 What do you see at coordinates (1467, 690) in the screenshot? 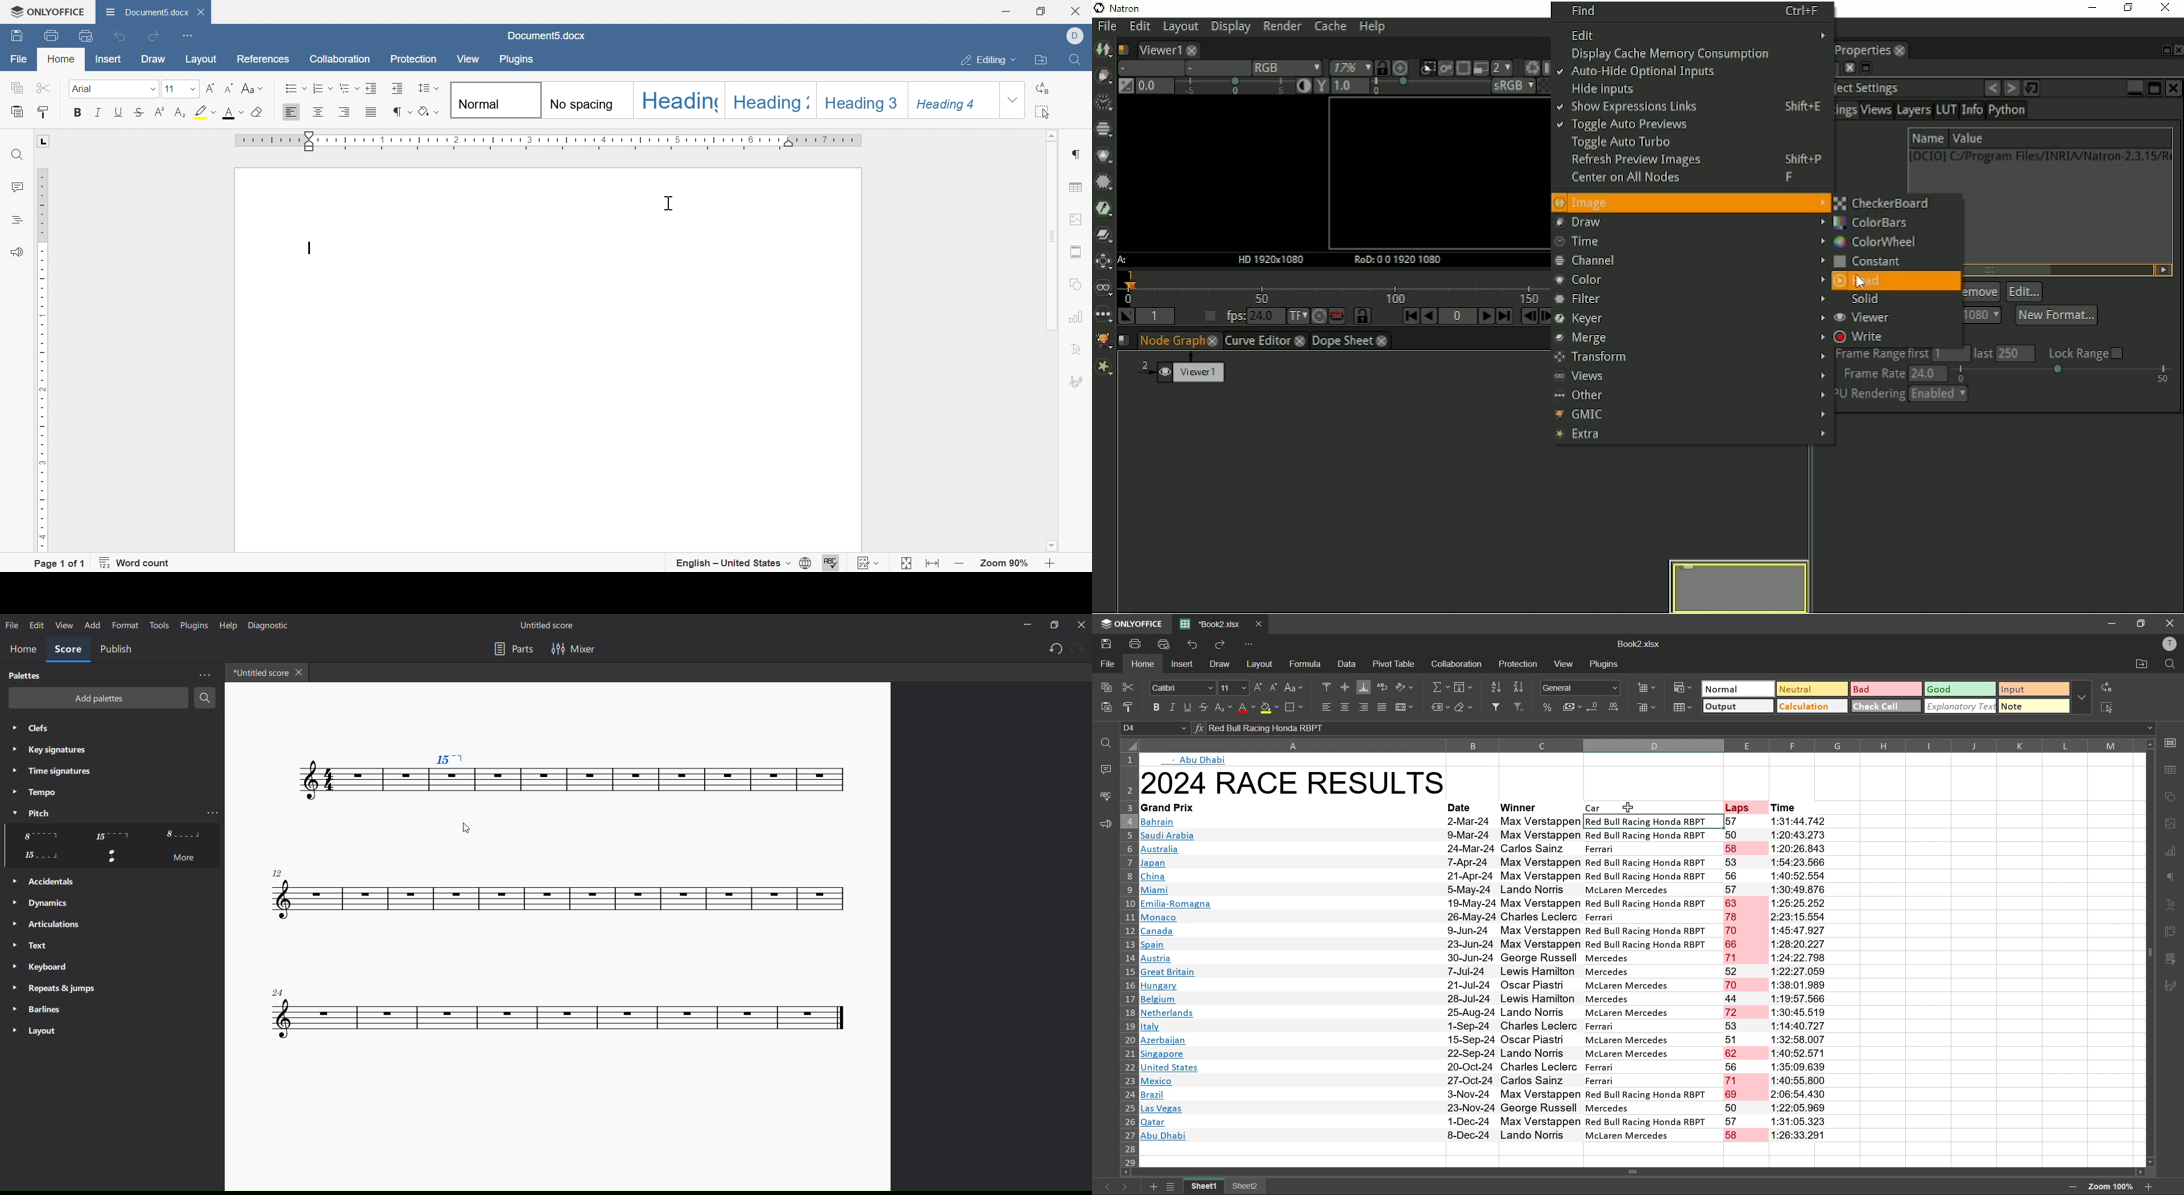
I see `fields` at bounding box center [1467, 690].